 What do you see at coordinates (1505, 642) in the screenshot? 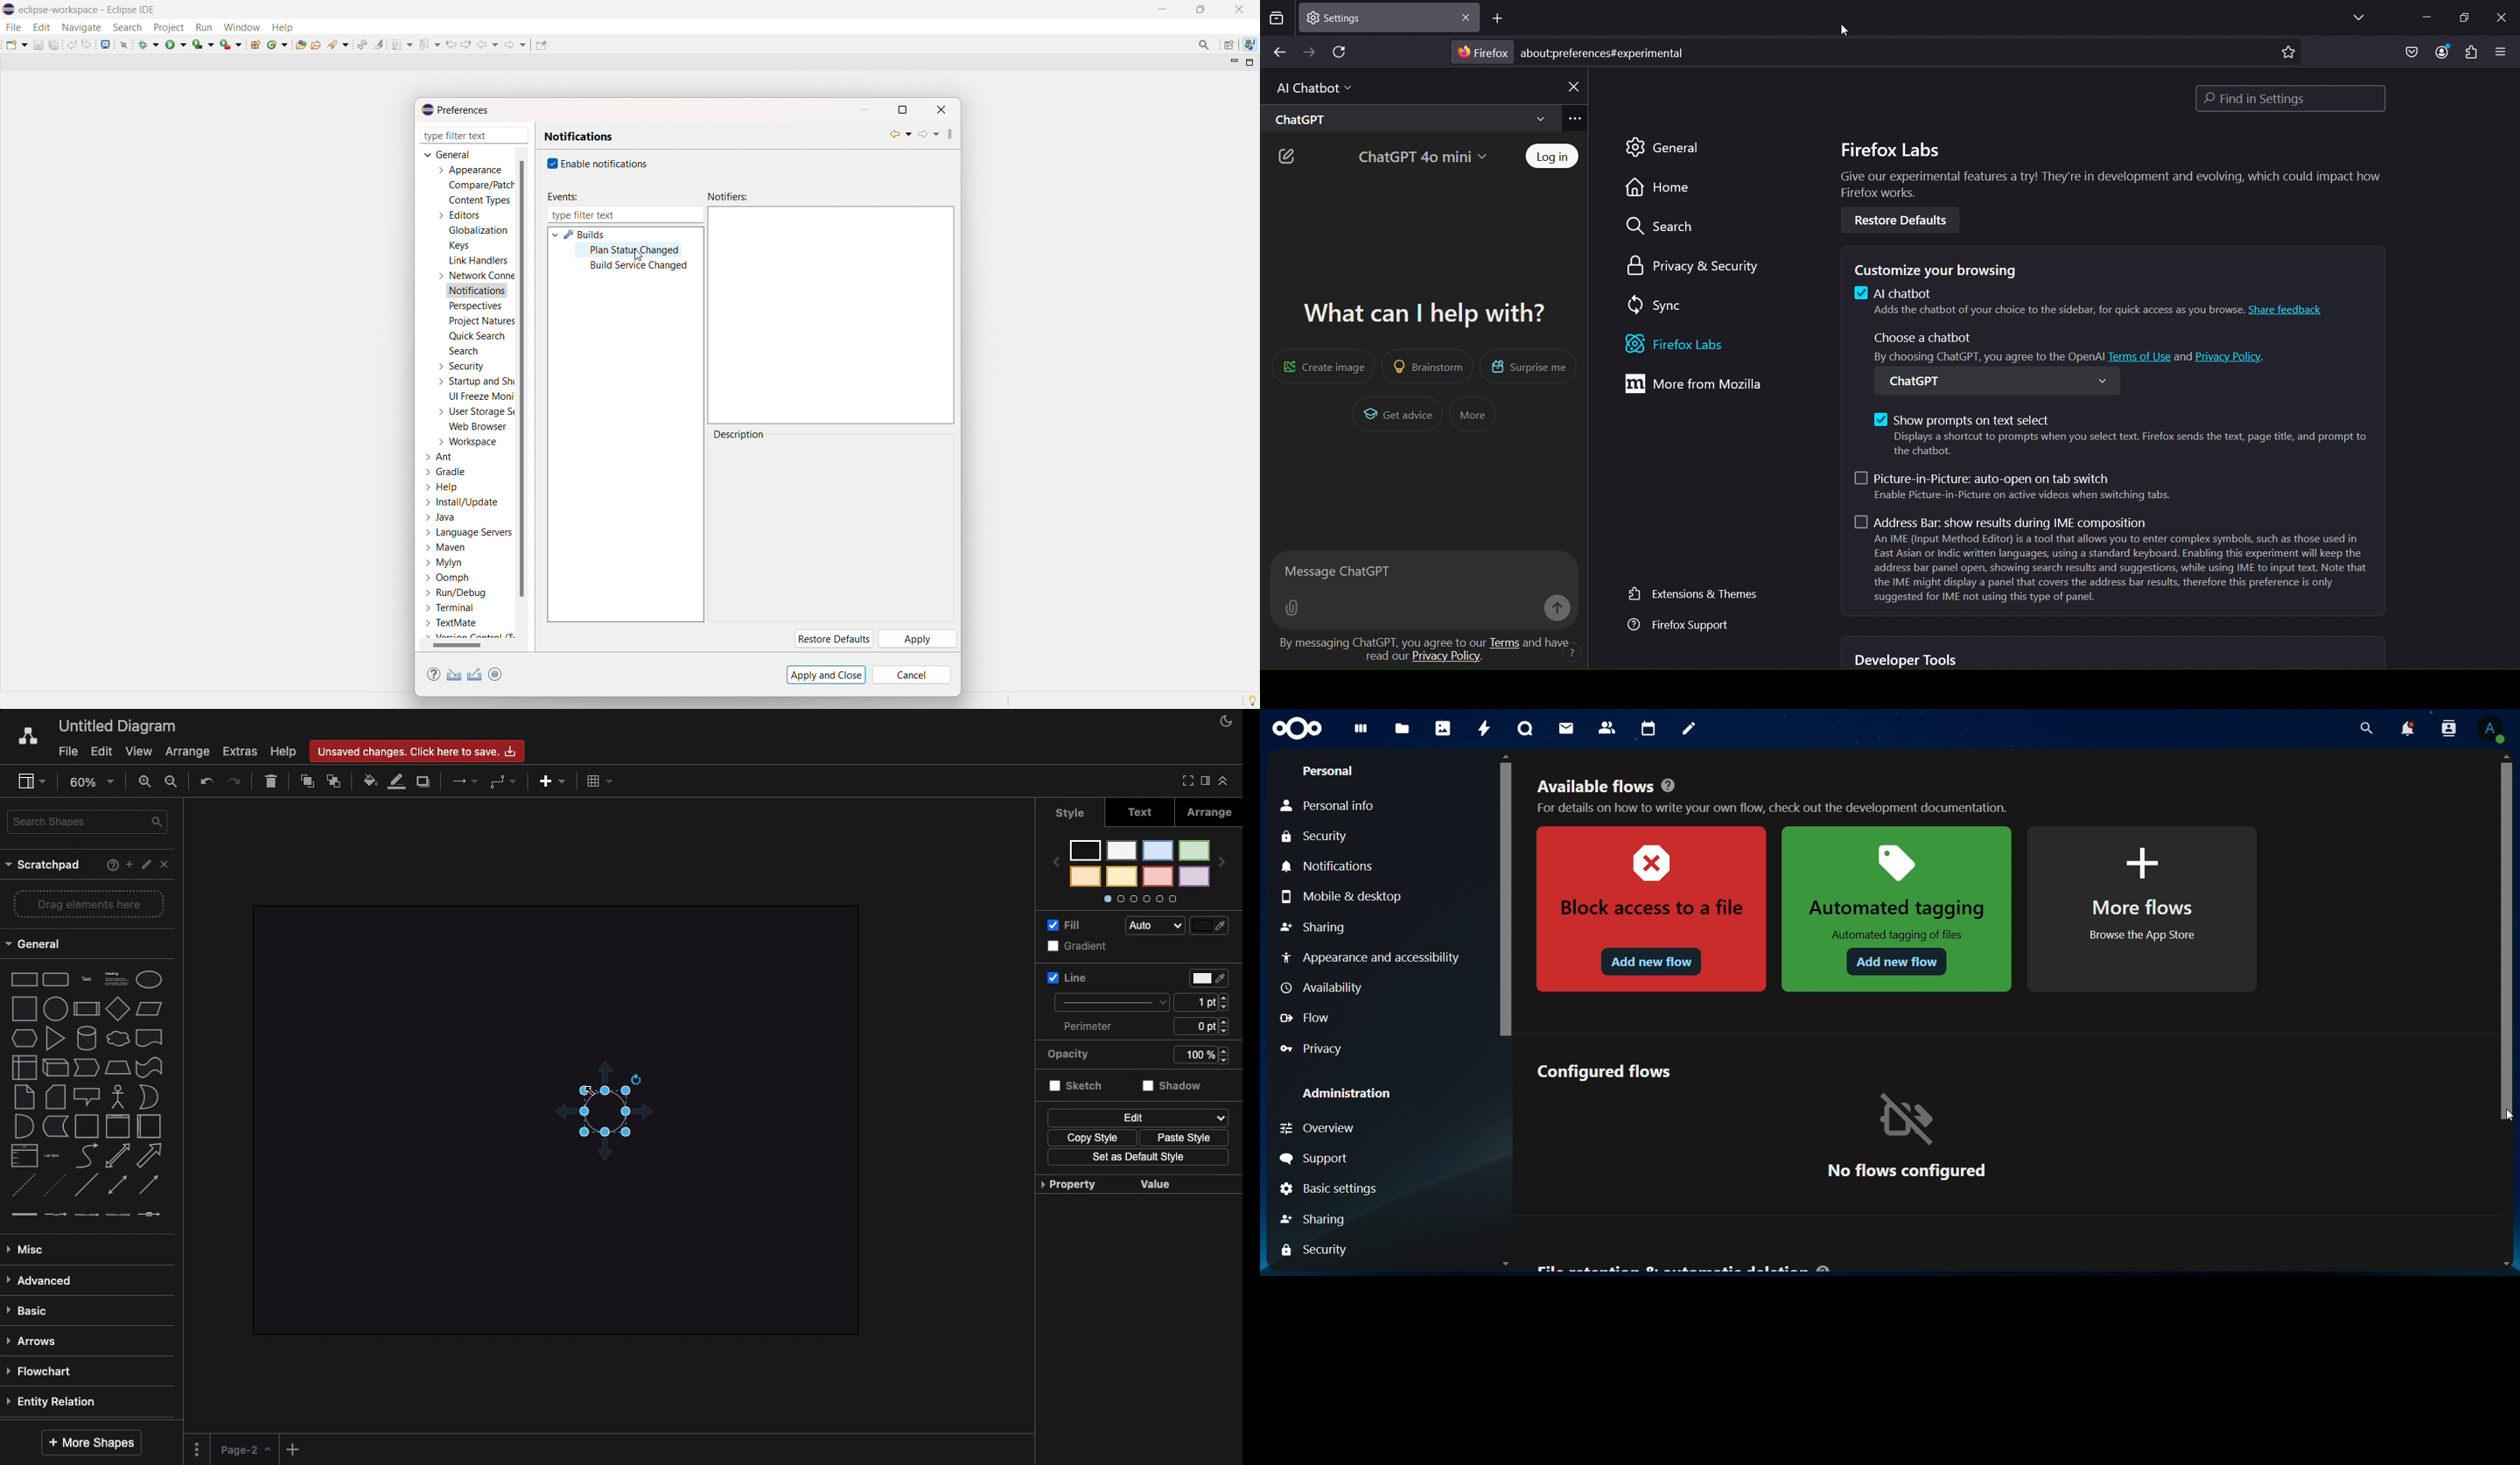
I see `terms` at bounding box center [1505, 642].